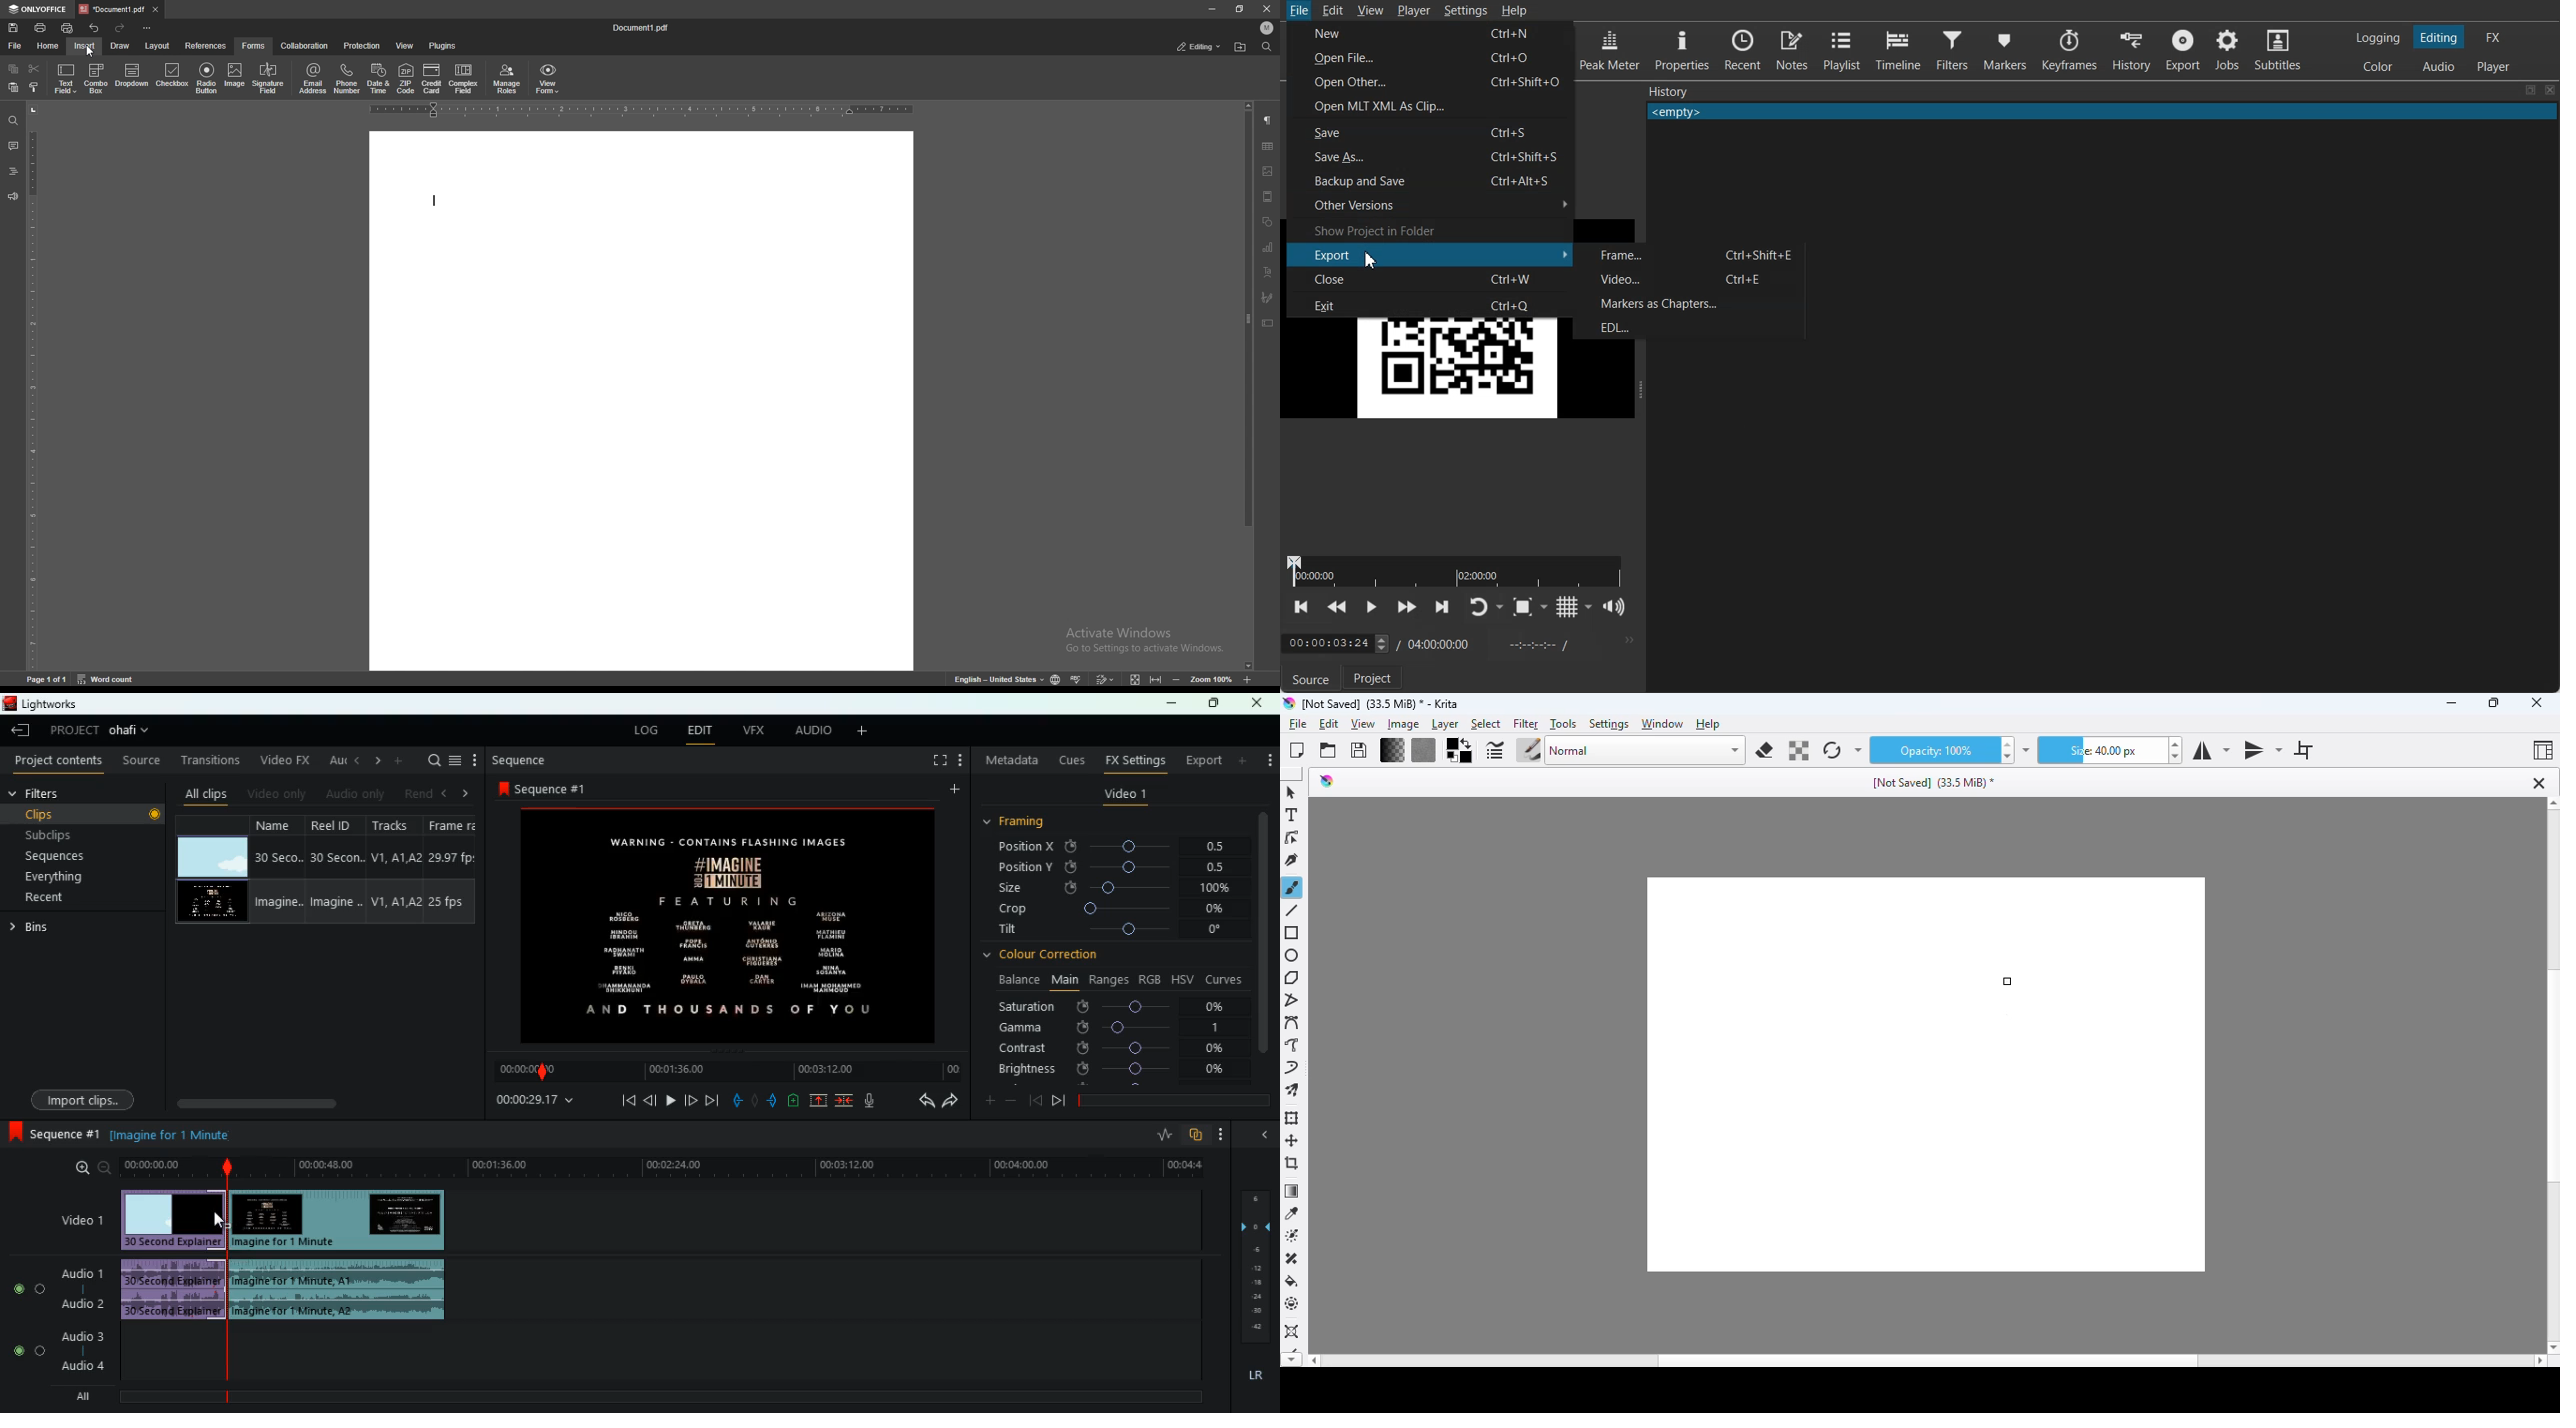  Describe the element at coordinates (1266, 46) in the screenshot. I see `find` at that location.